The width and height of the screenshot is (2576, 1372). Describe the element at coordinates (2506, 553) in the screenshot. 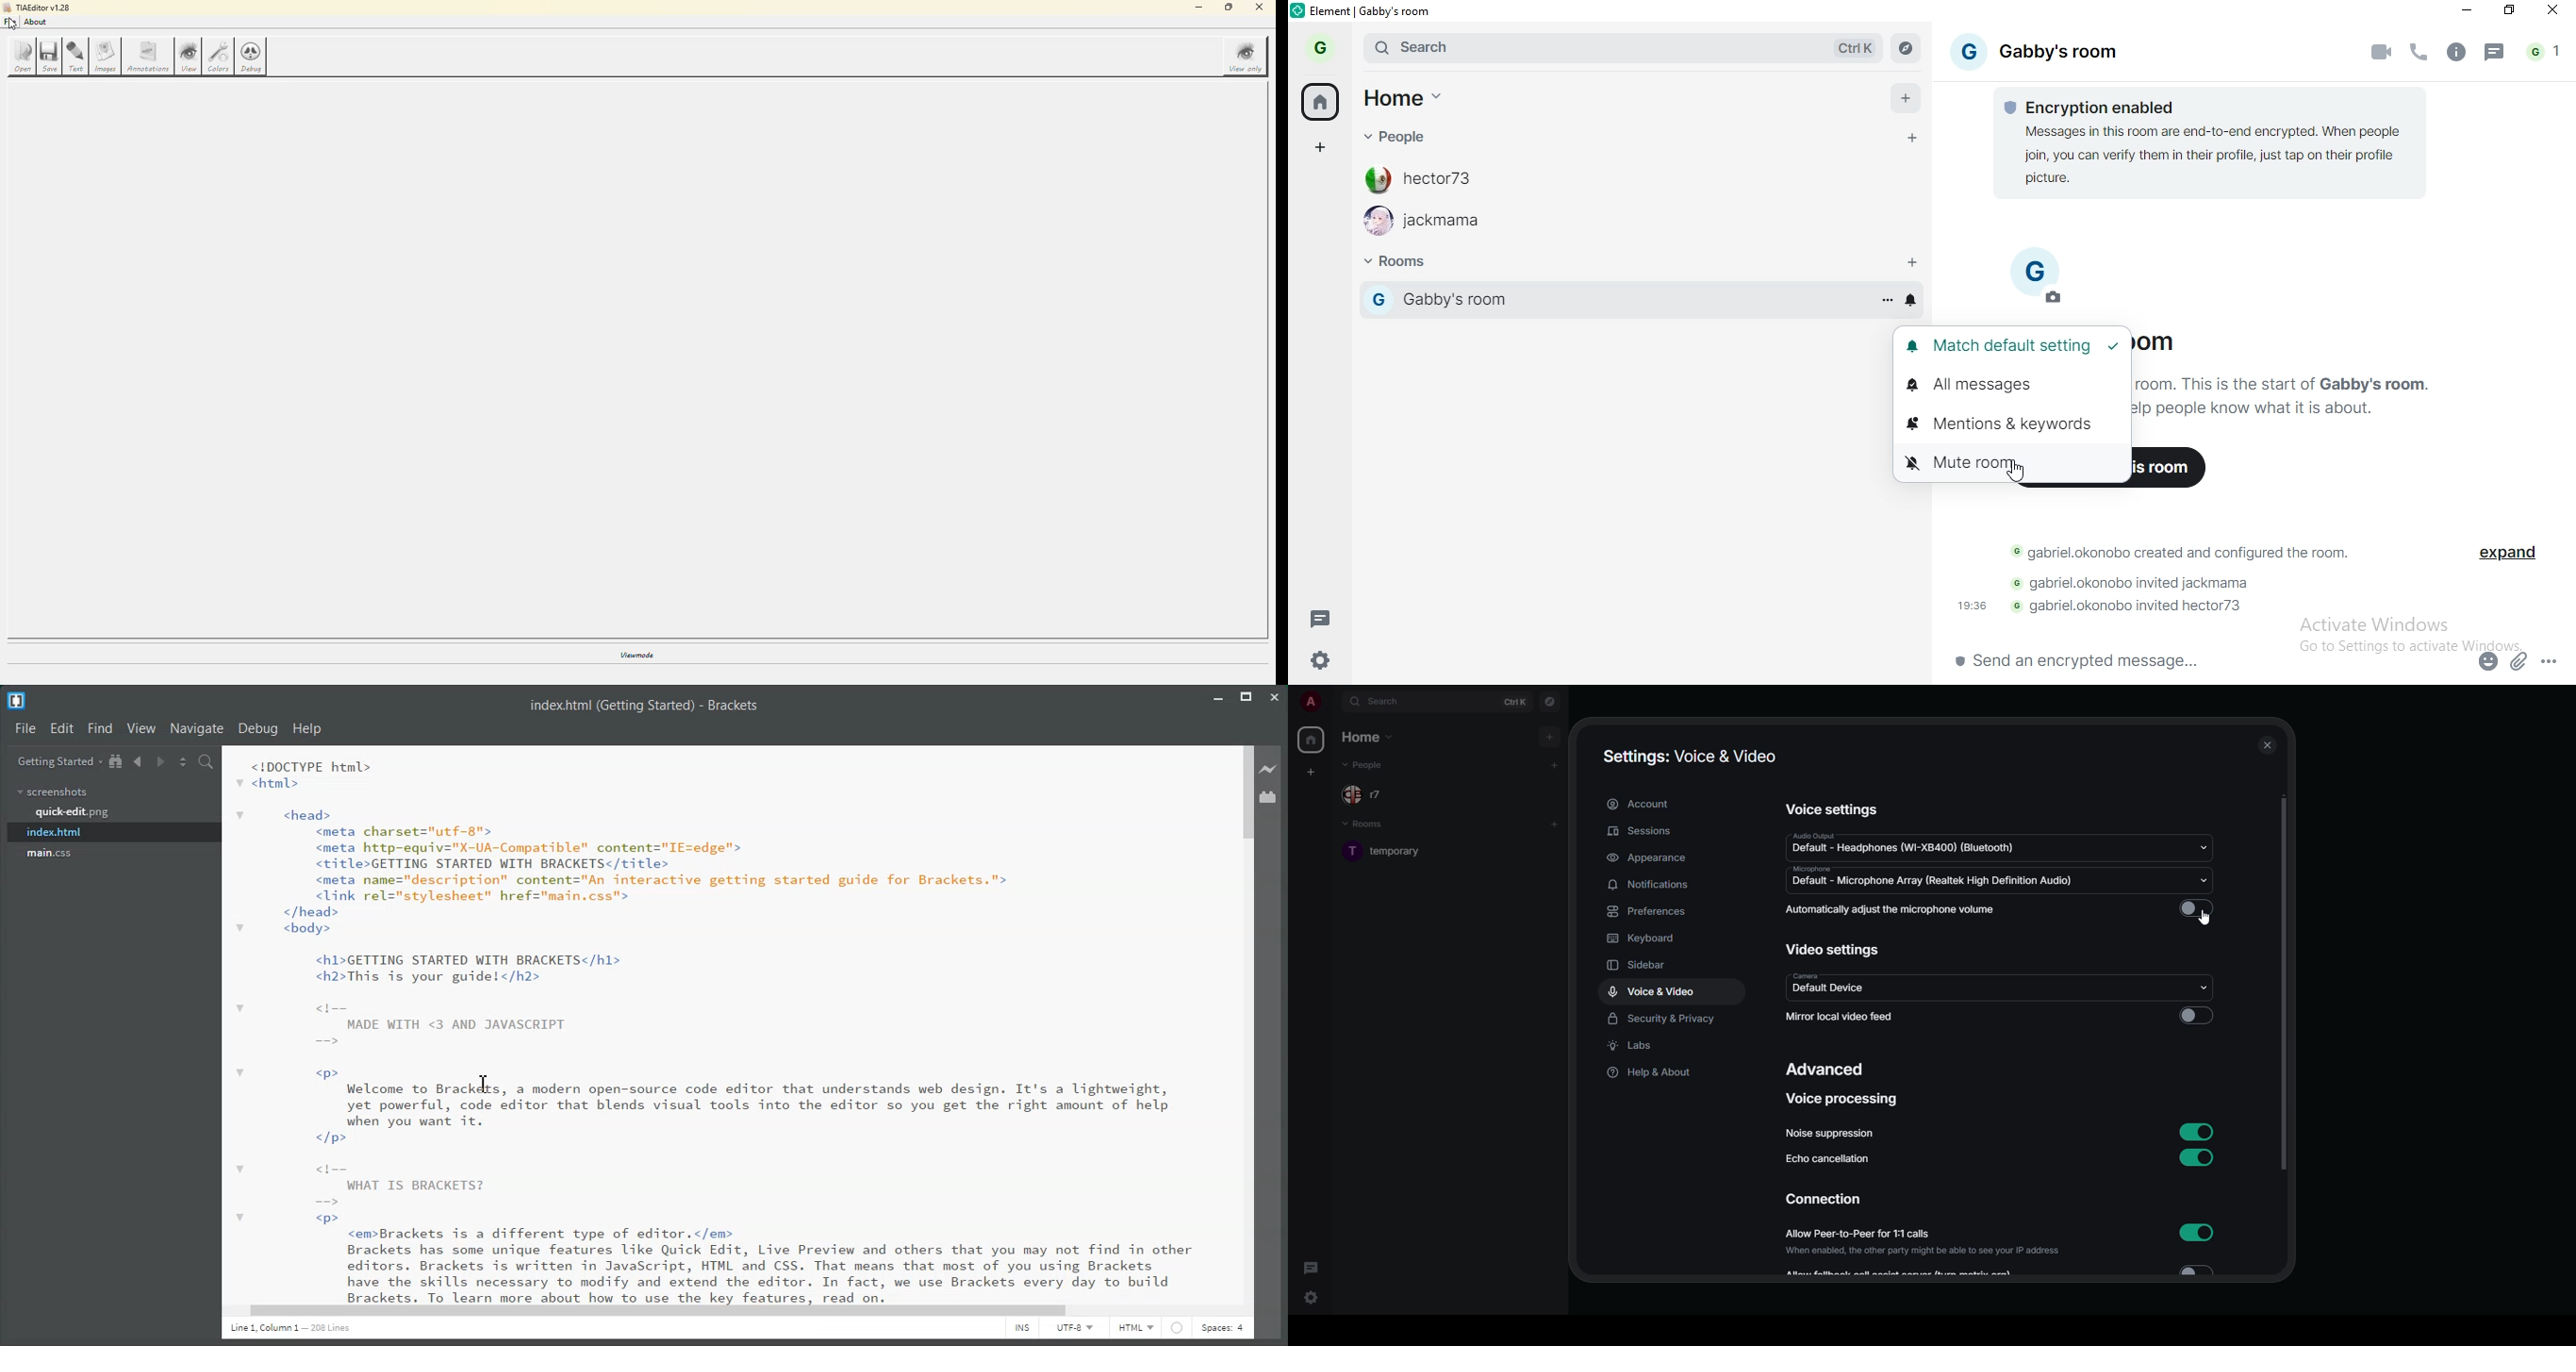

I see `expand` at that location.